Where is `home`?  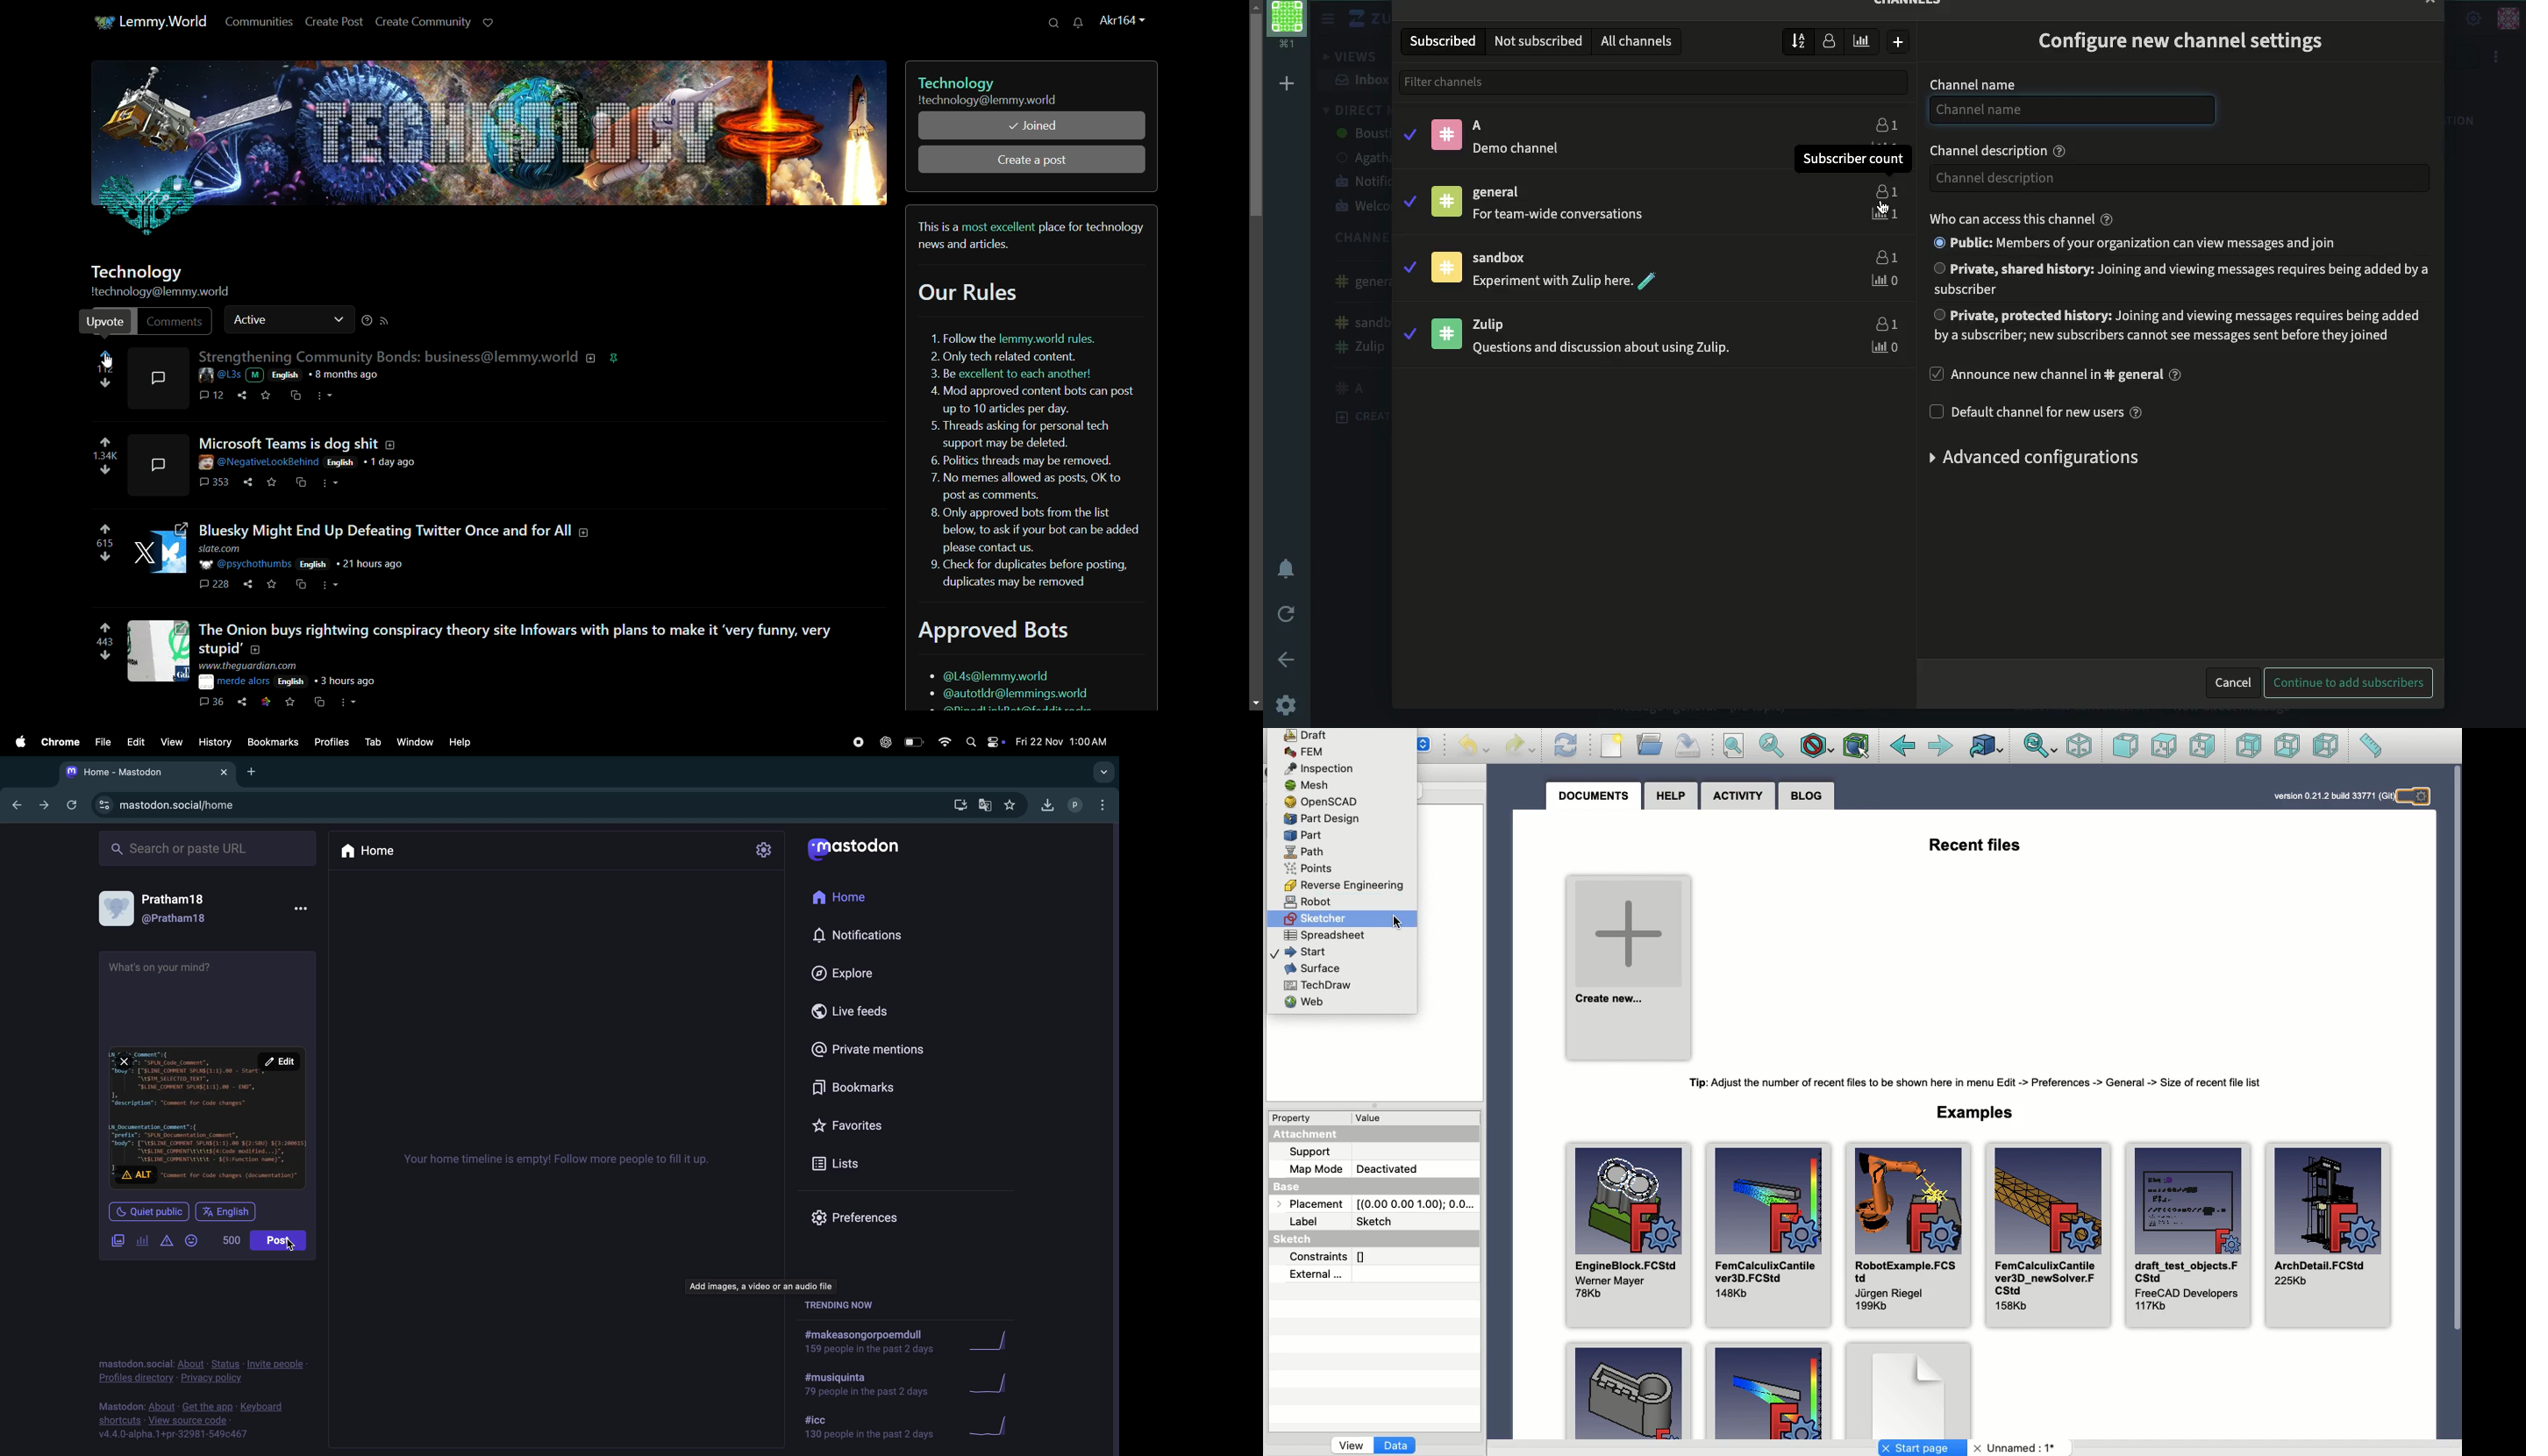 home is located at coordinates (859, 900).